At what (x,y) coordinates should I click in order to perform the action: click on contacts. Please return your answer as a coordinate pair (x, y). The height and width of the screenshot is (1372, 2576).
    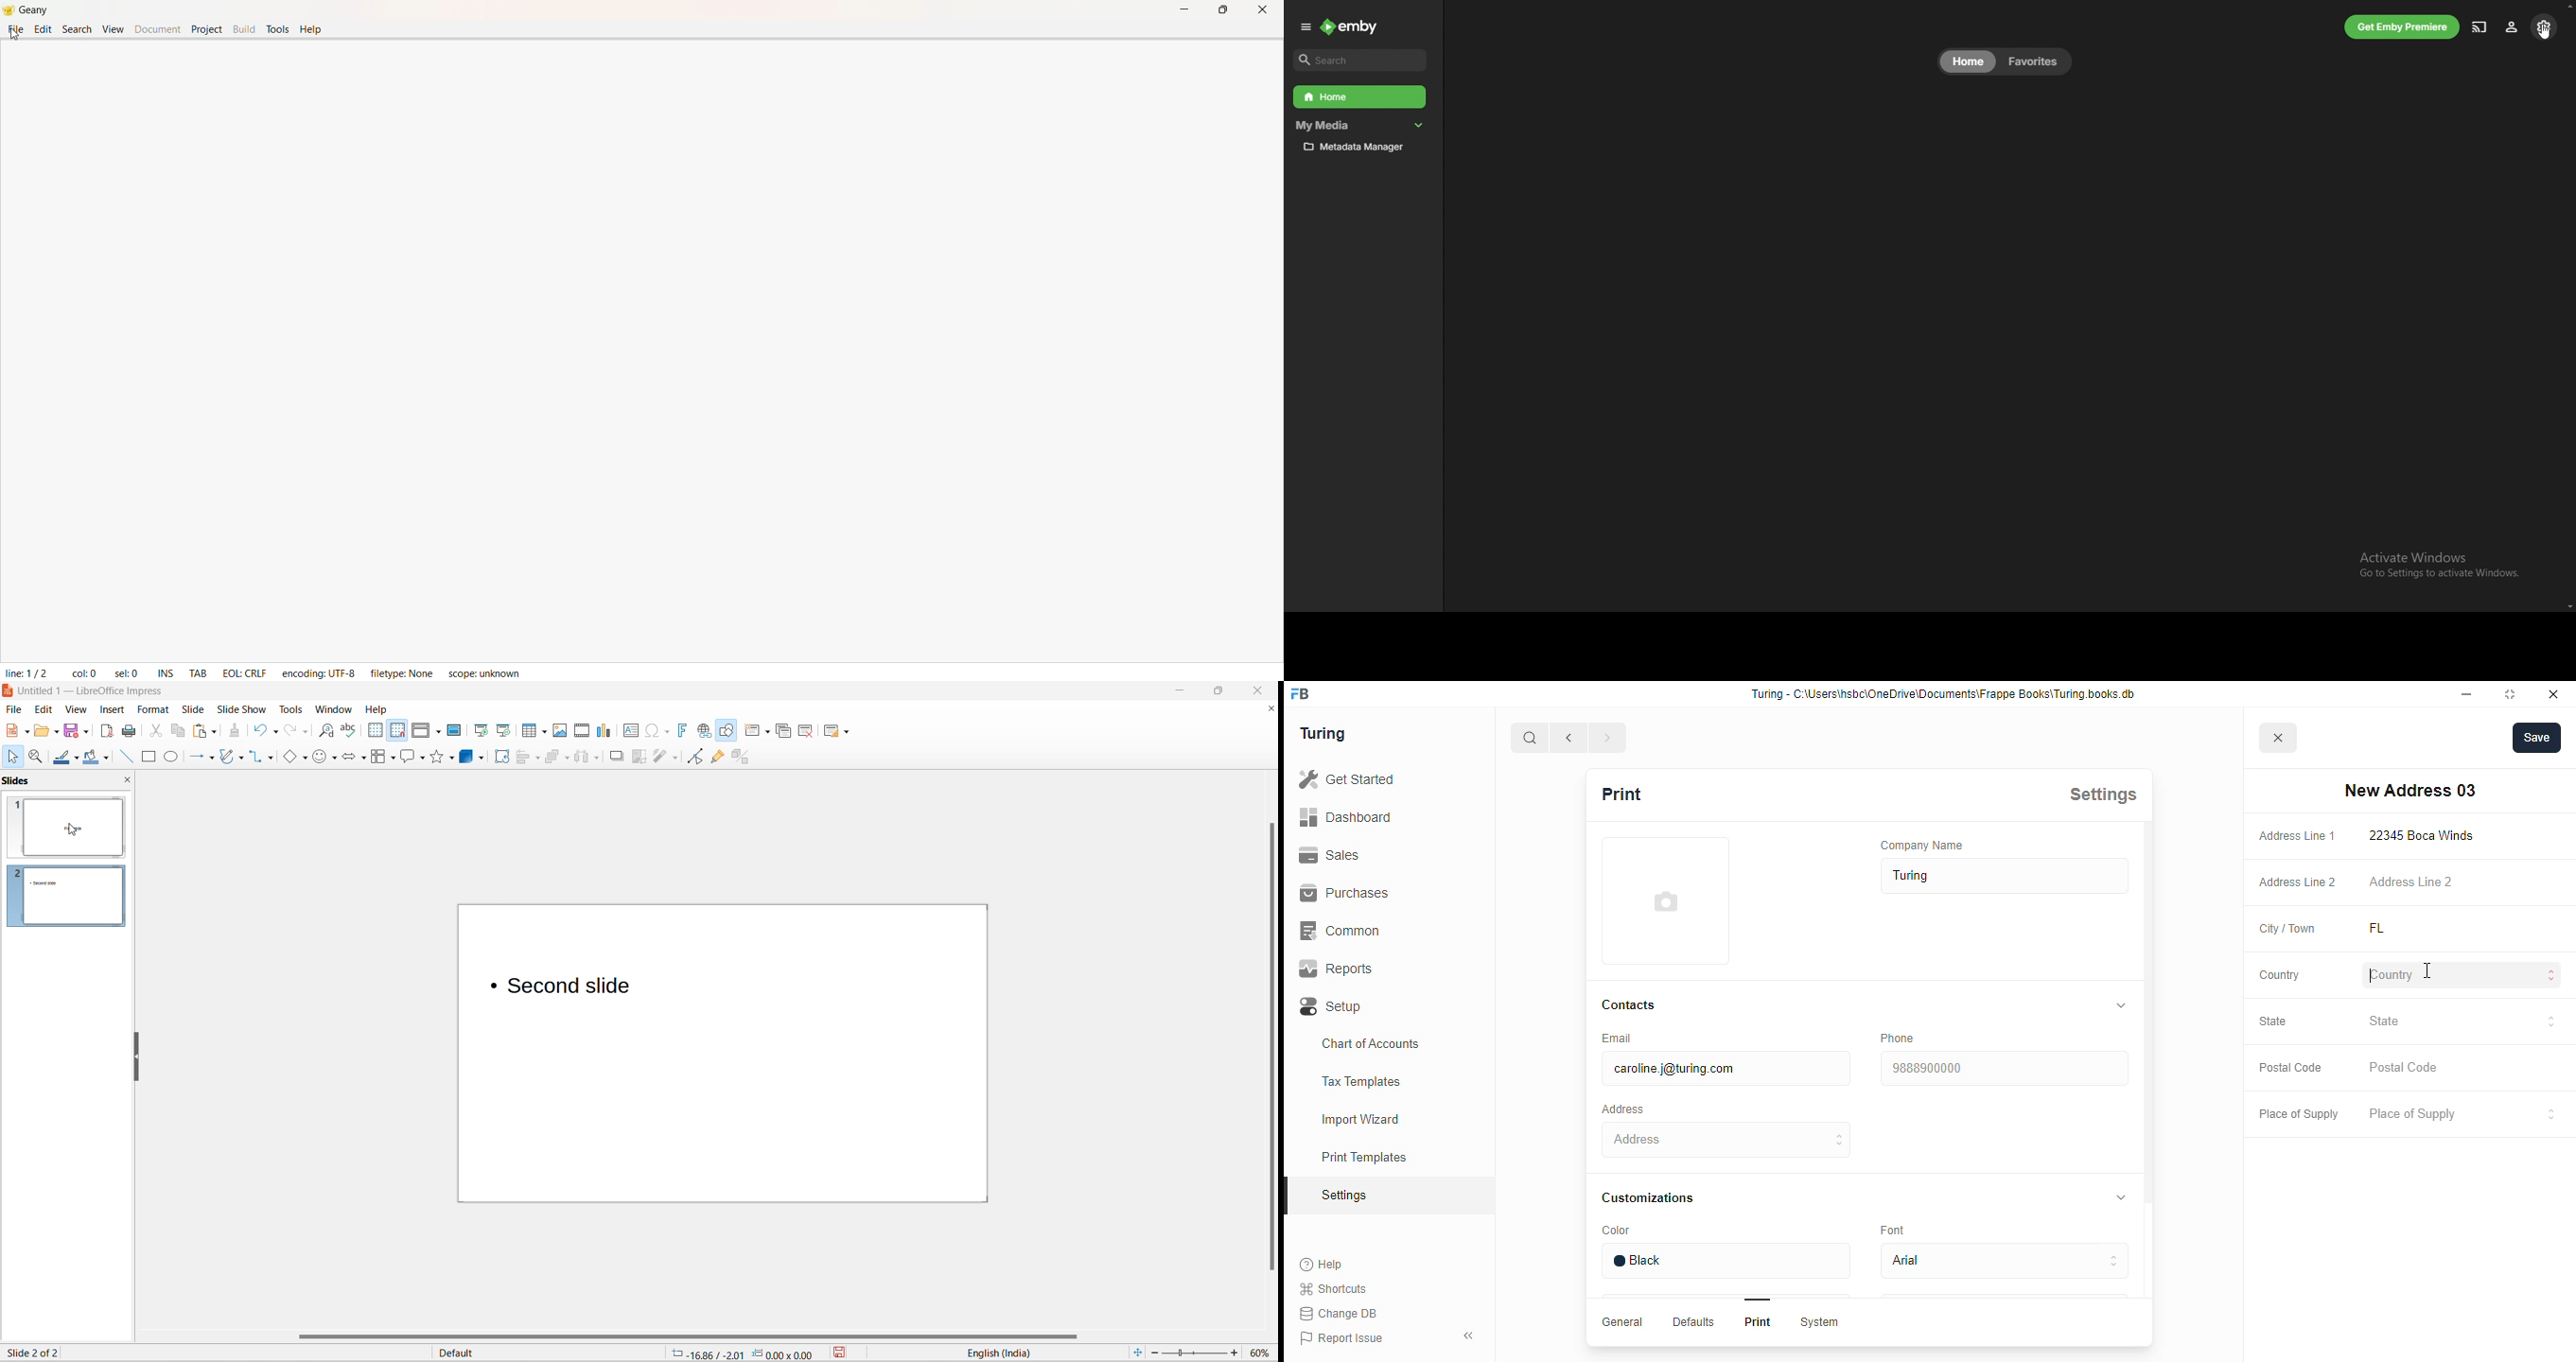
    Looking at the image, I should click on (1630, 1005).